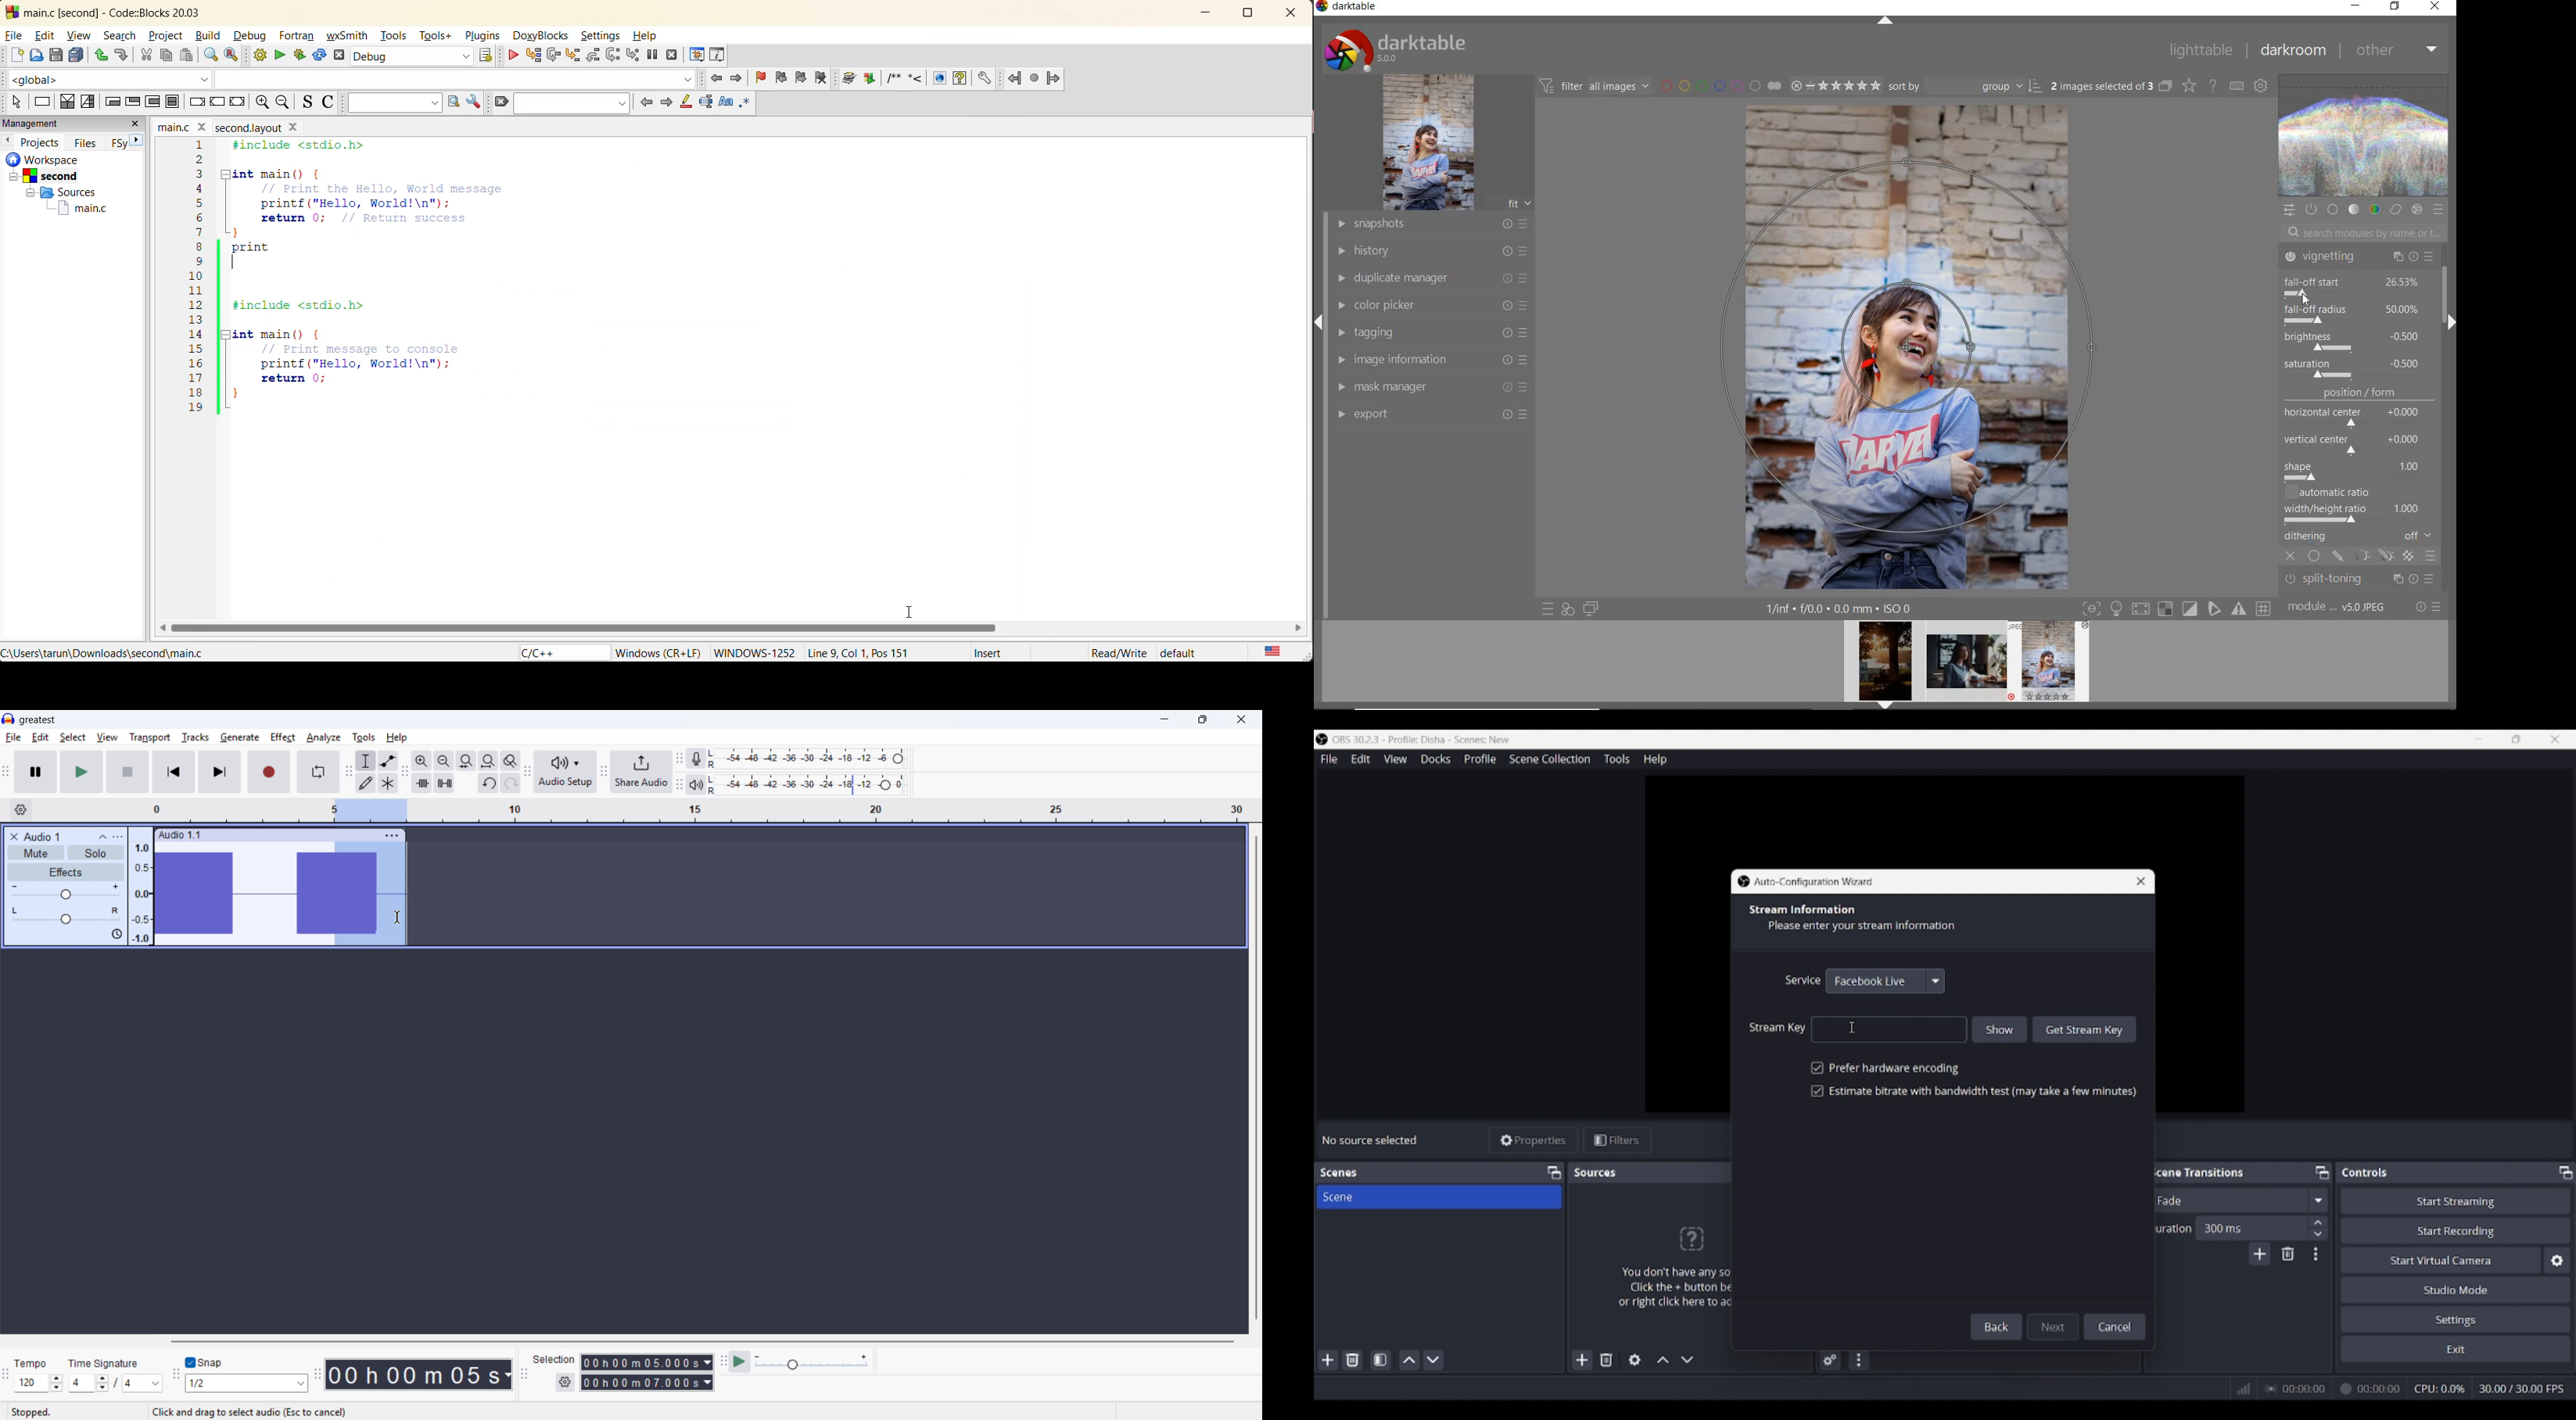  What do you see at coordinates (221, 772) in the screenshot?
I see `Skip to end ` at bounding box center [221, 772].